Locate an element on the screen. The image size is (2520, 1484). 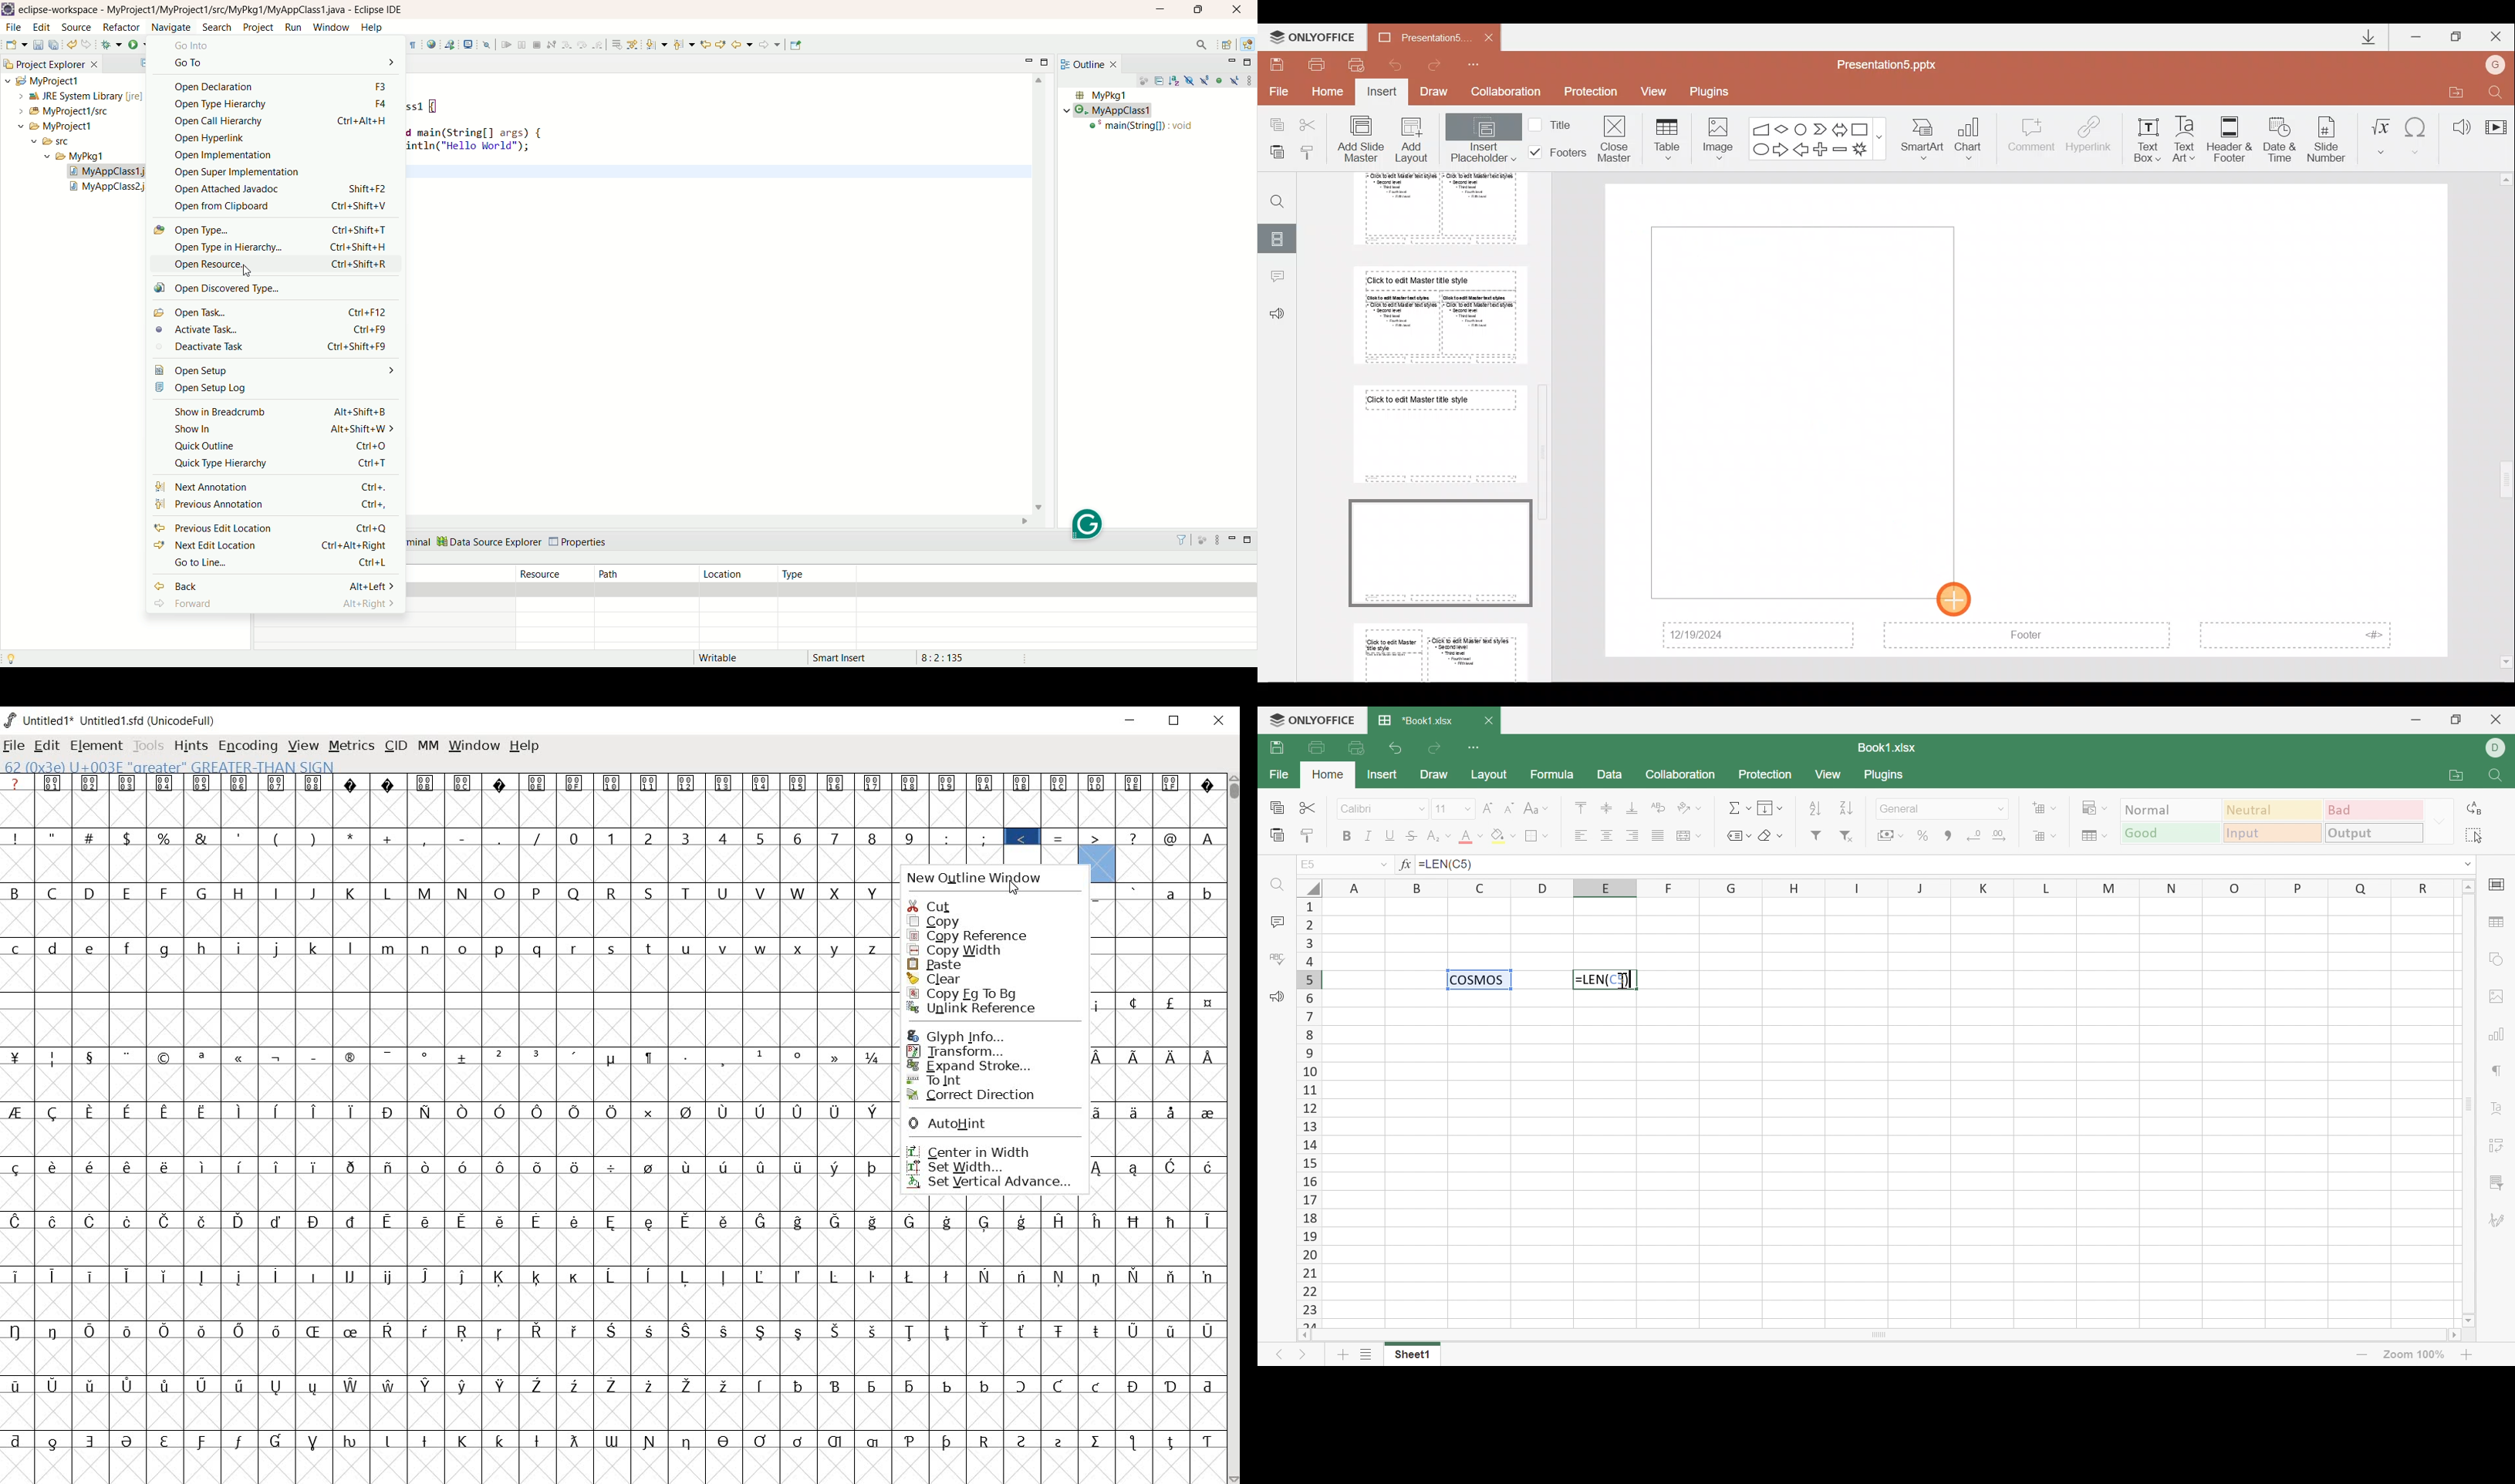
eclipse-workspace - MyProject1/MyProject1/src/MyPkg1/MyAppClass1.java - Eclipse IDE is located at coordinates (214, 10).